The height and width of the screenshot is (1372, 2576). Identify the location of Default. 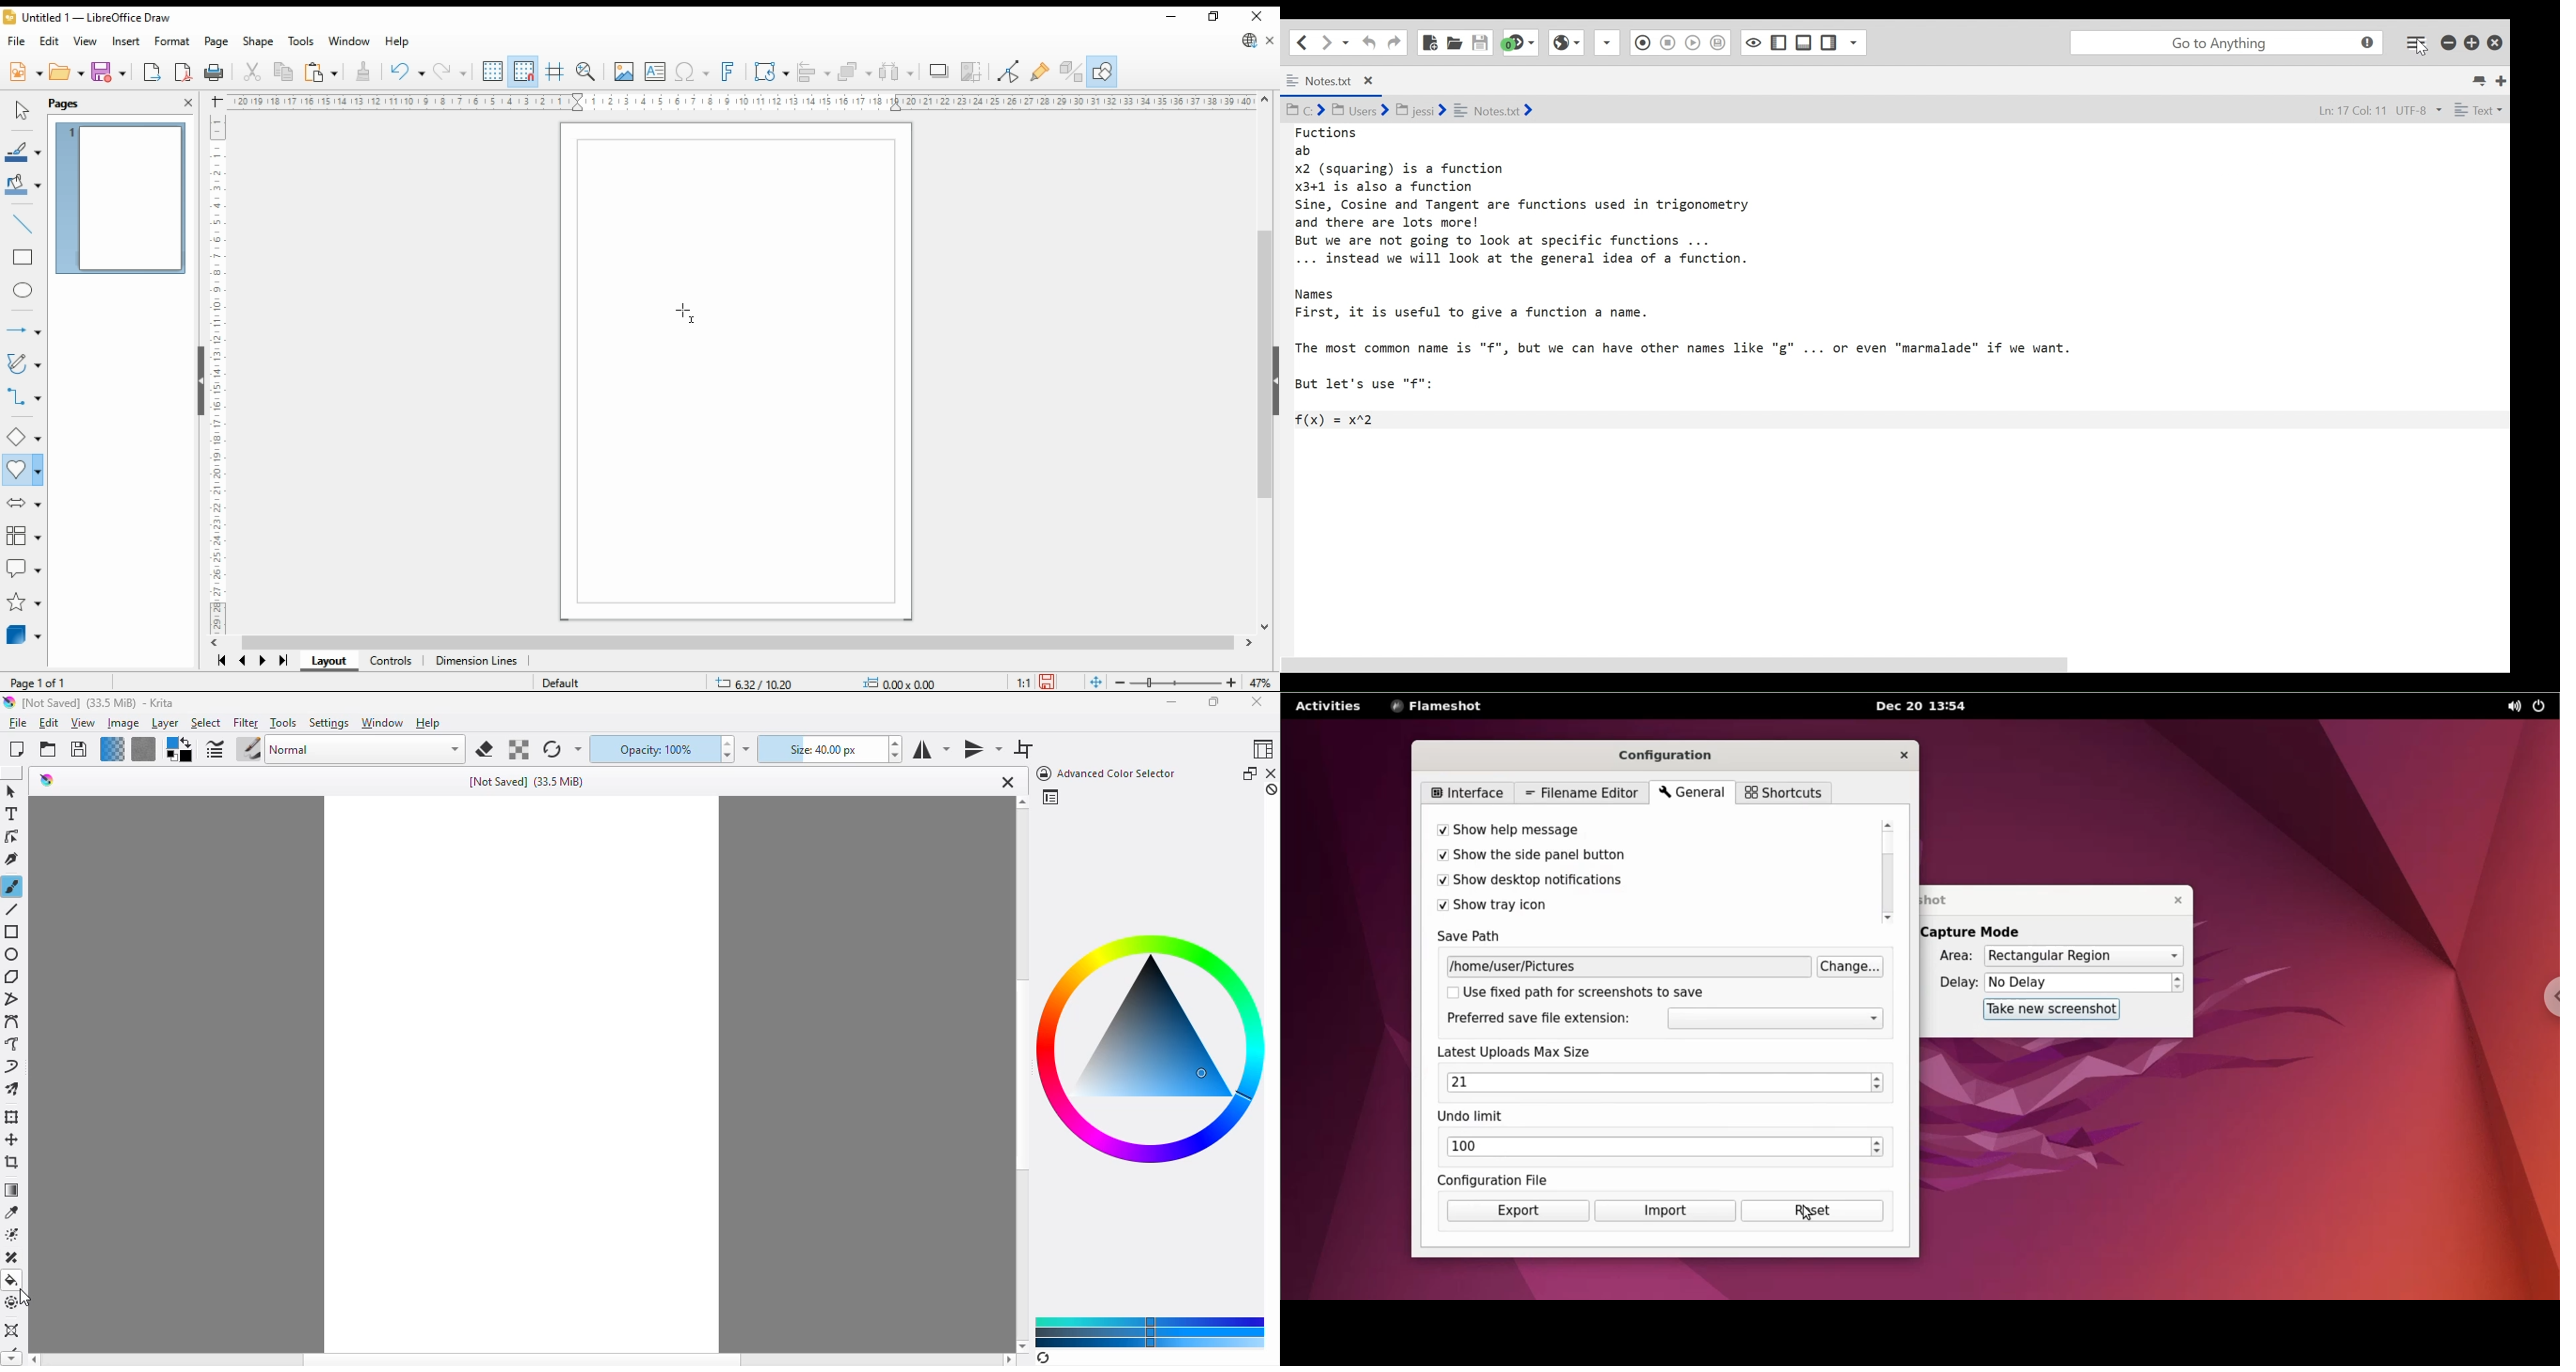
(563, 678).